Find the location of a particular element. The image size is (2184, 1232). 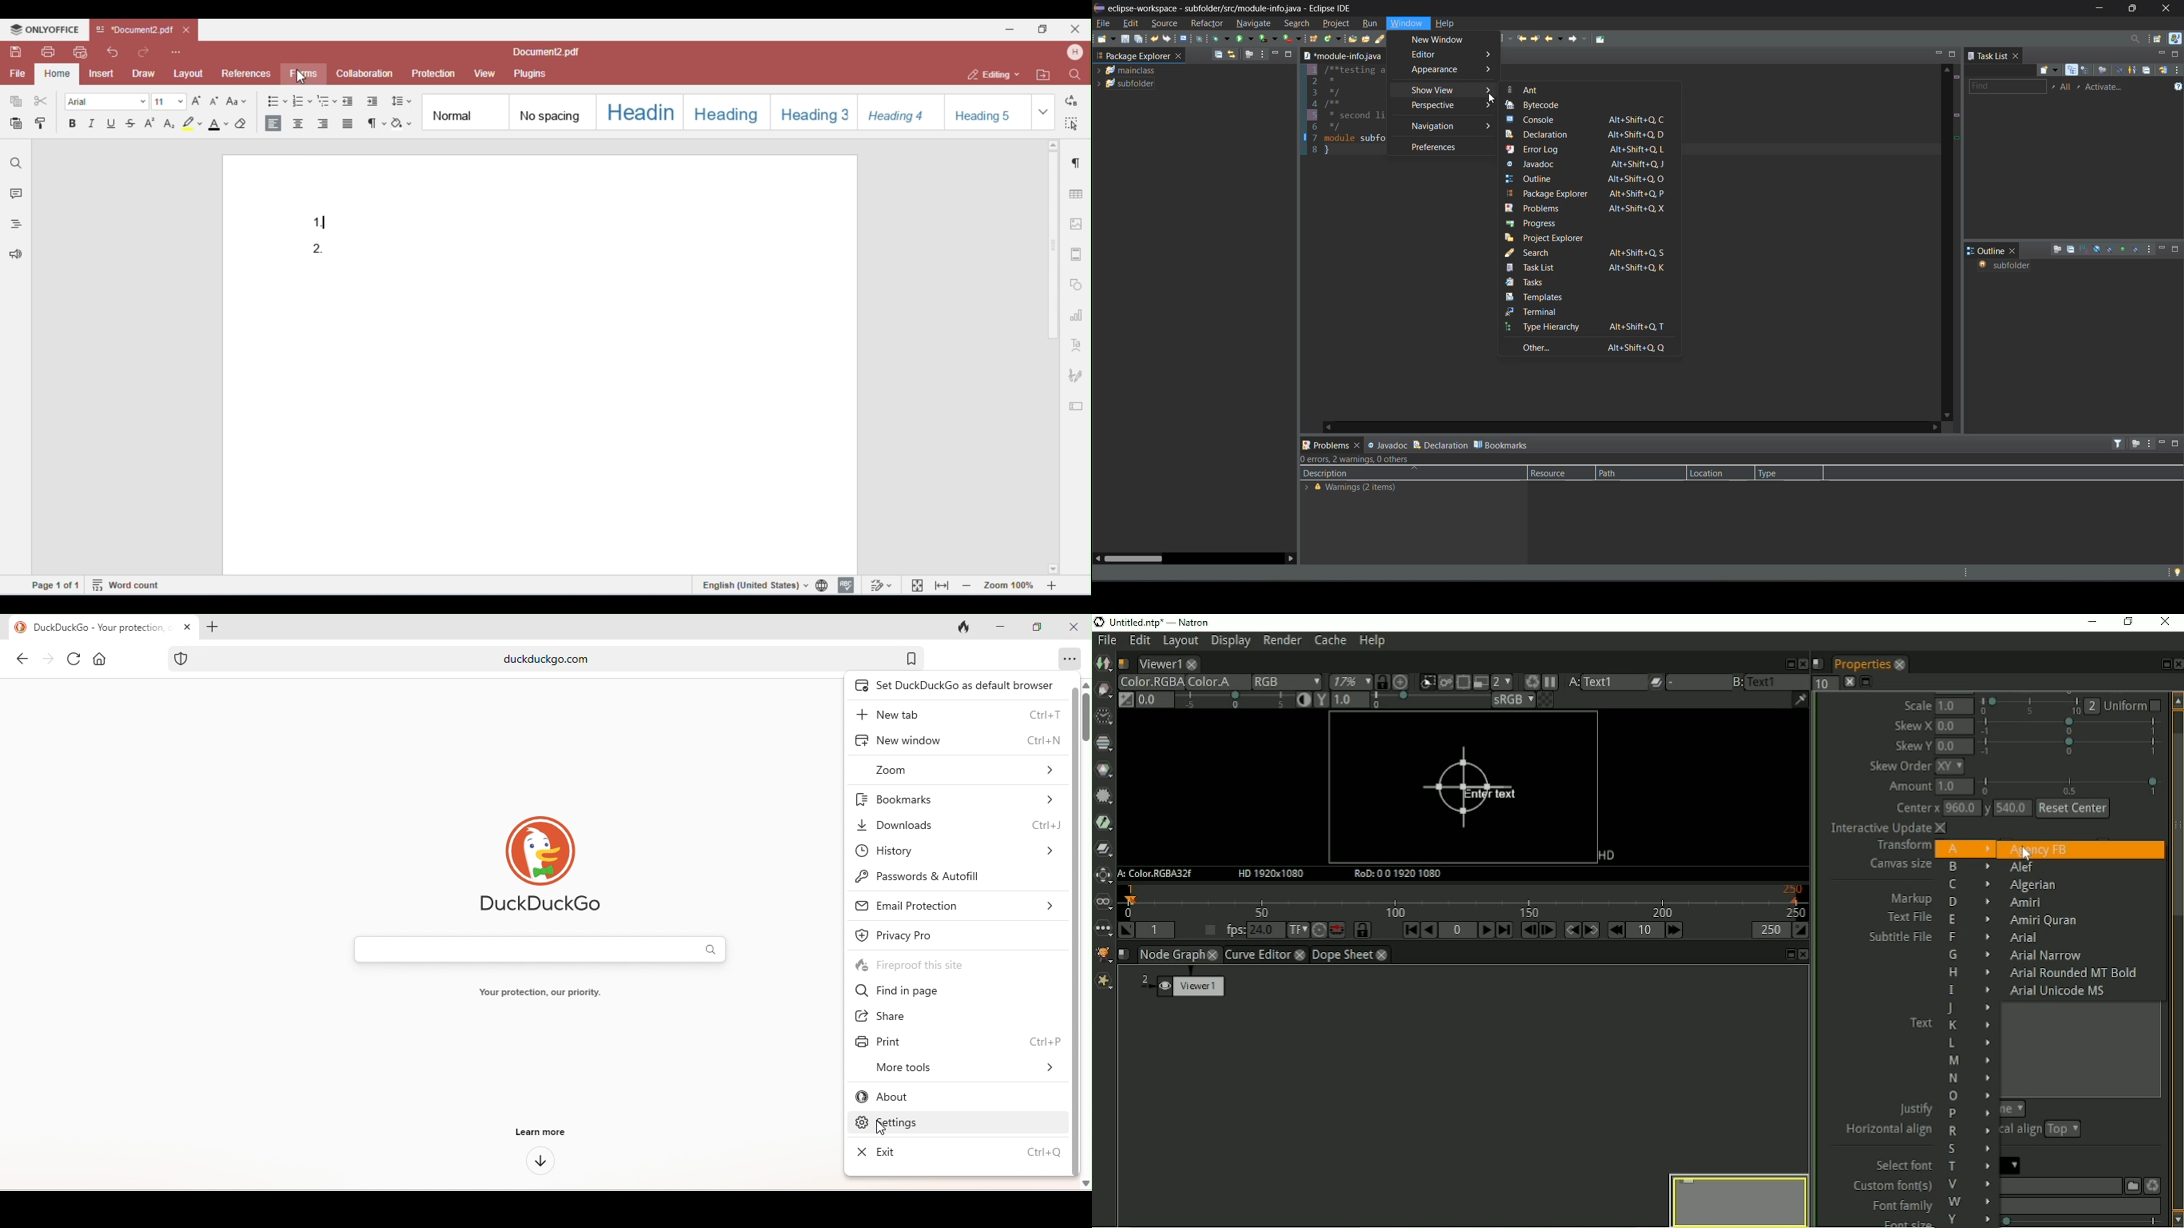

help is located at coordinates (1448, 22).